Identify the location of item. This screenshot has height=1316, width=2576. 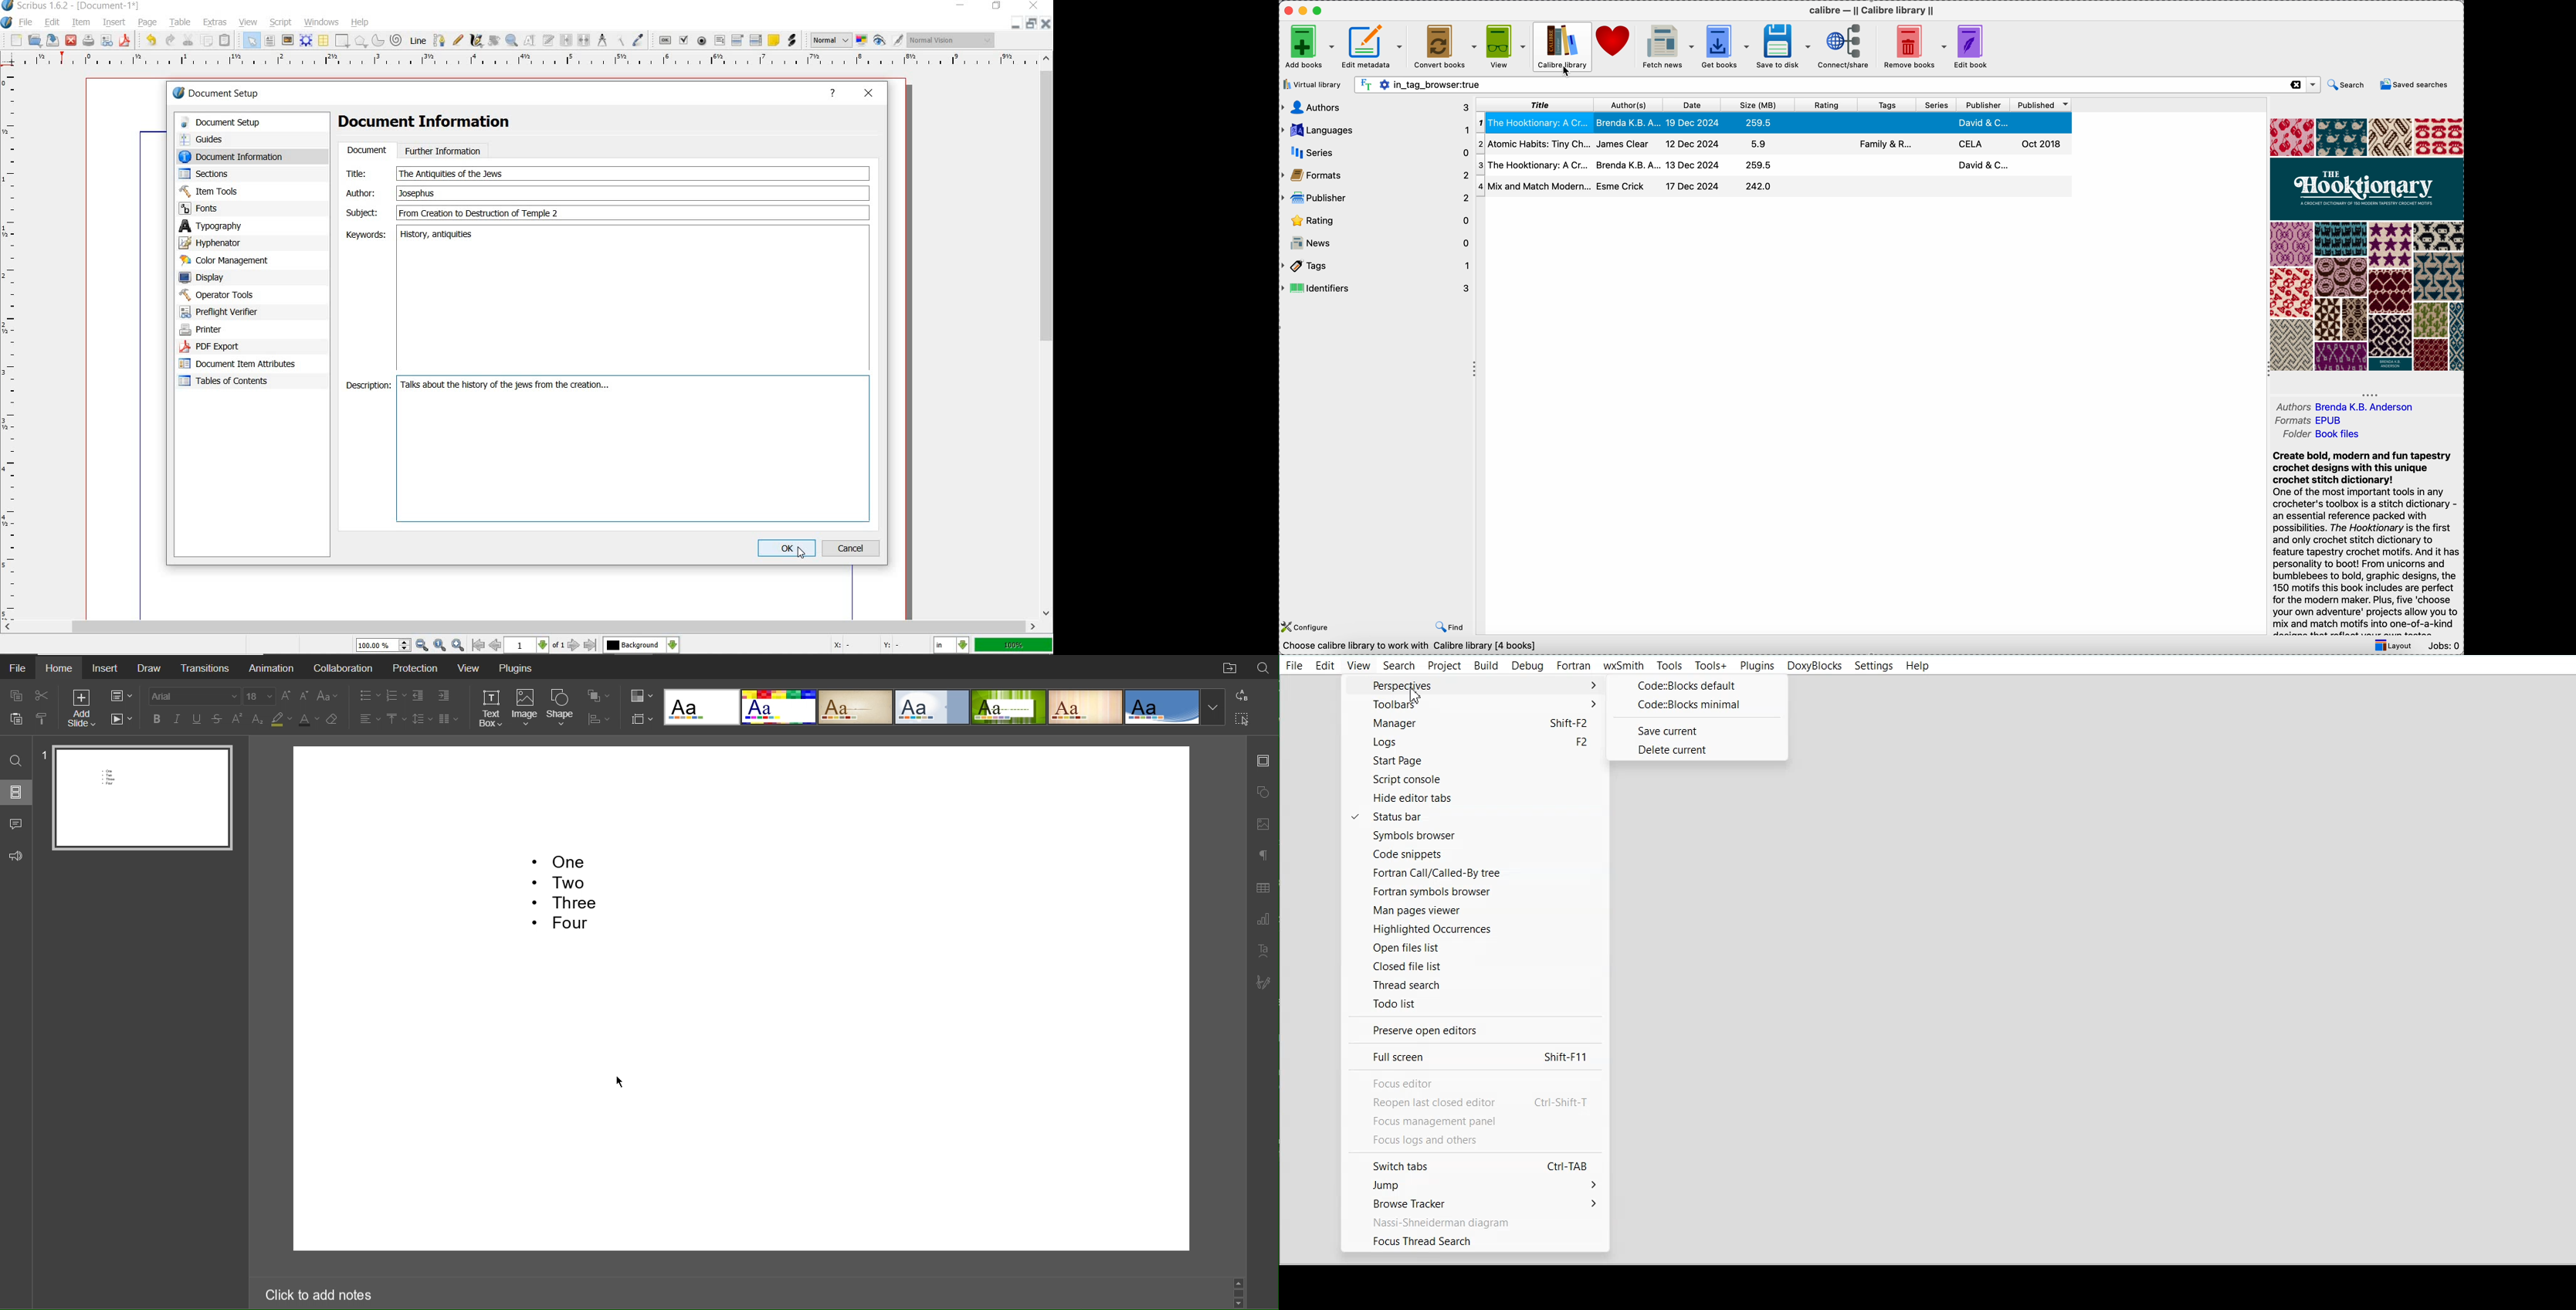
(82, 23).